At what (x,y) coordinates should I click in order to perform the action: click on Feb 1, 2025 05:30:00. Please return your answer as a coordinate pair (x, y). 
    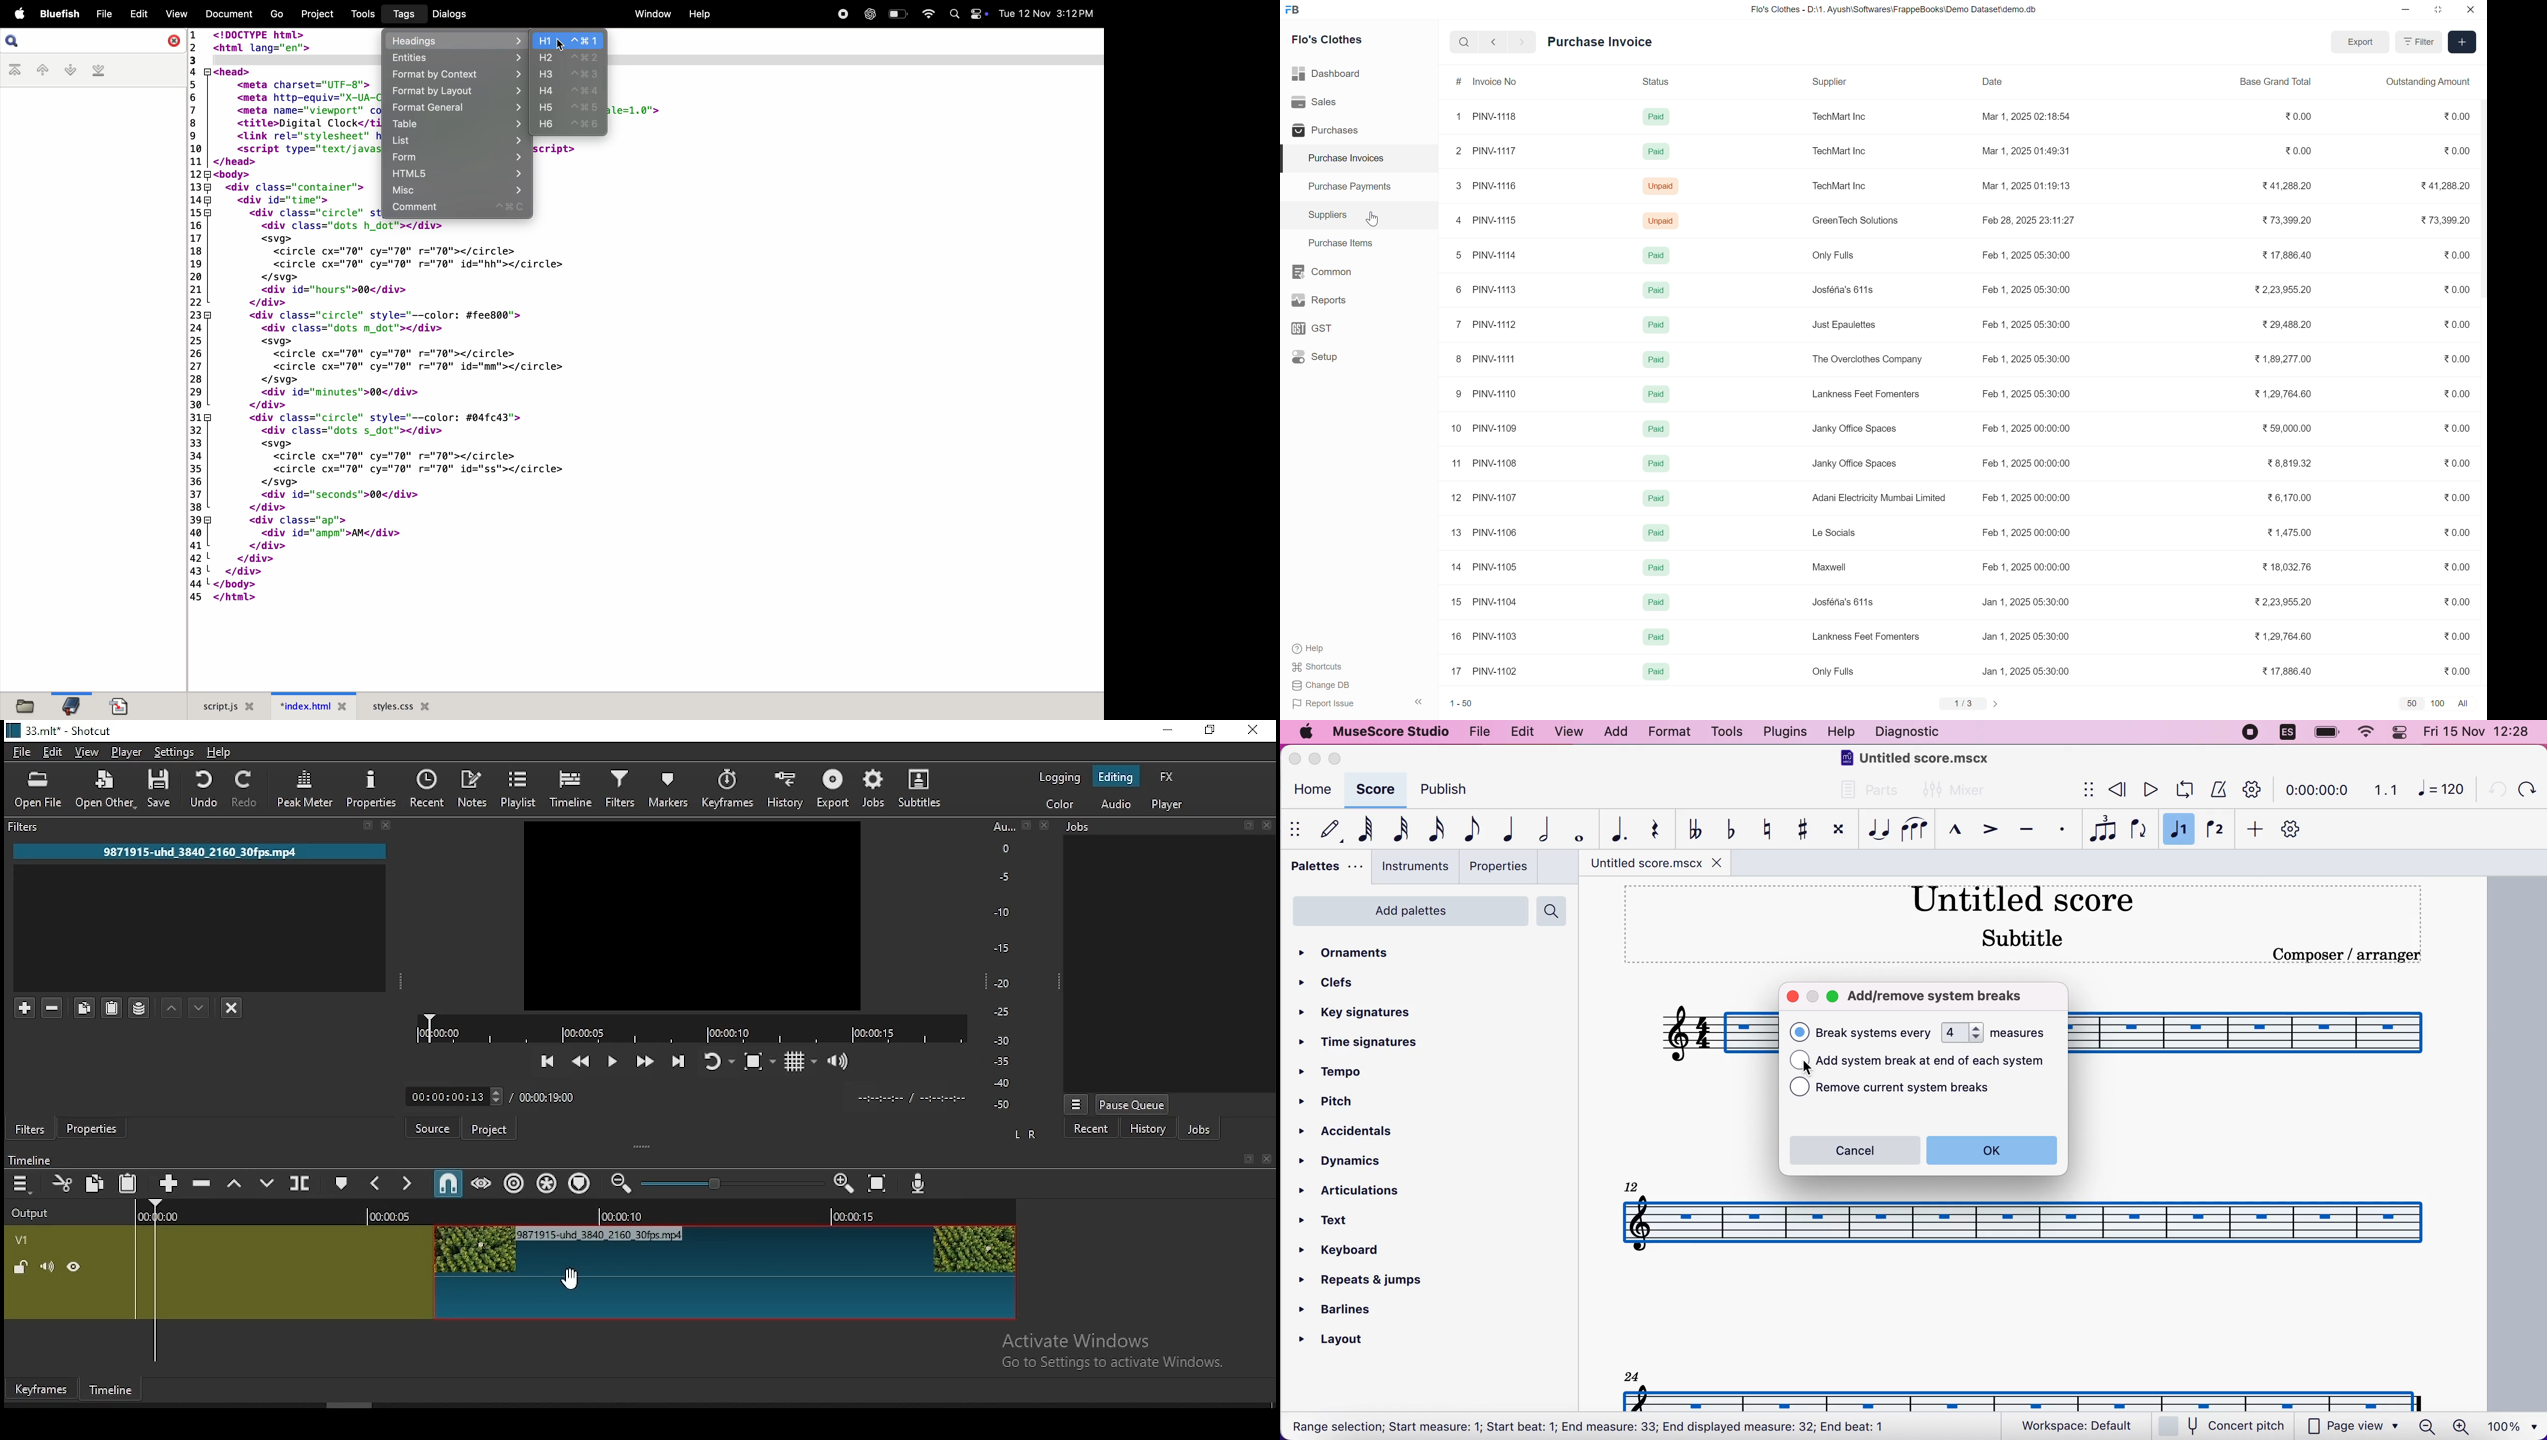
    Looking at the image, I should click on (2032, 359).